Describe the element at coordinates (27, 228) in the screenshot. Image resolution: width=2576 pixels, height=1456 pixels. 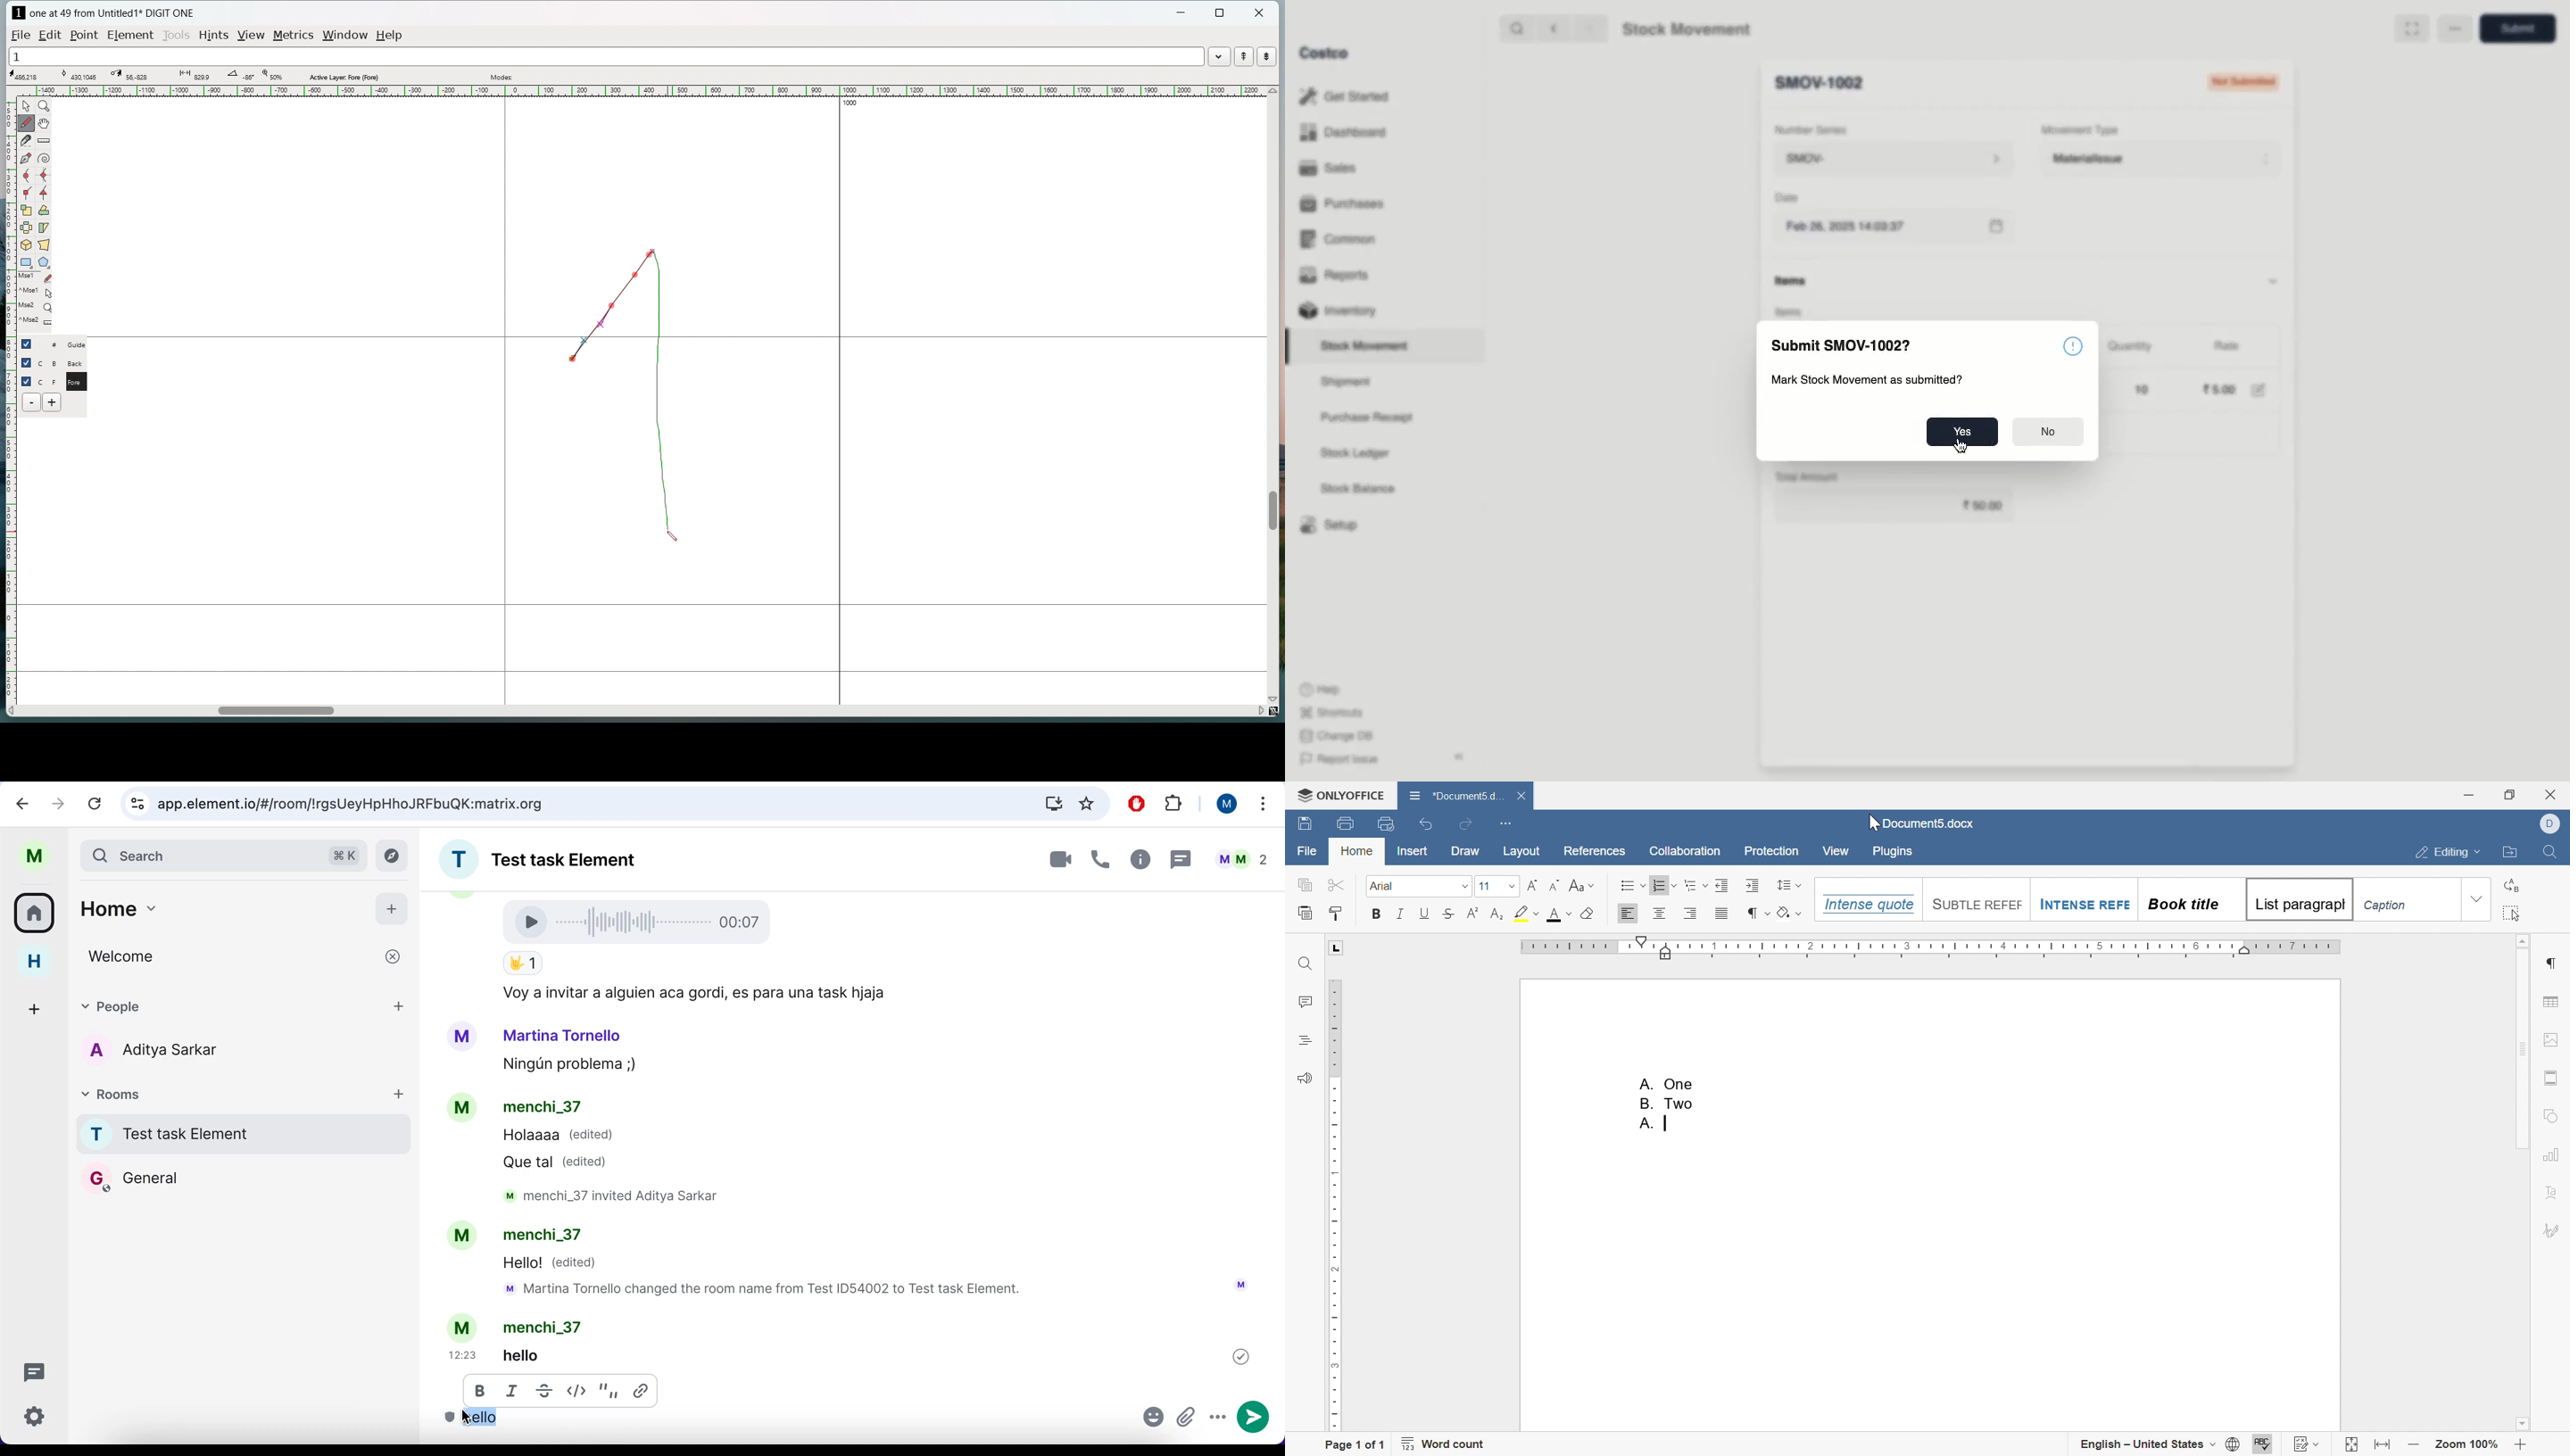
I see `flip the selection` at that location.